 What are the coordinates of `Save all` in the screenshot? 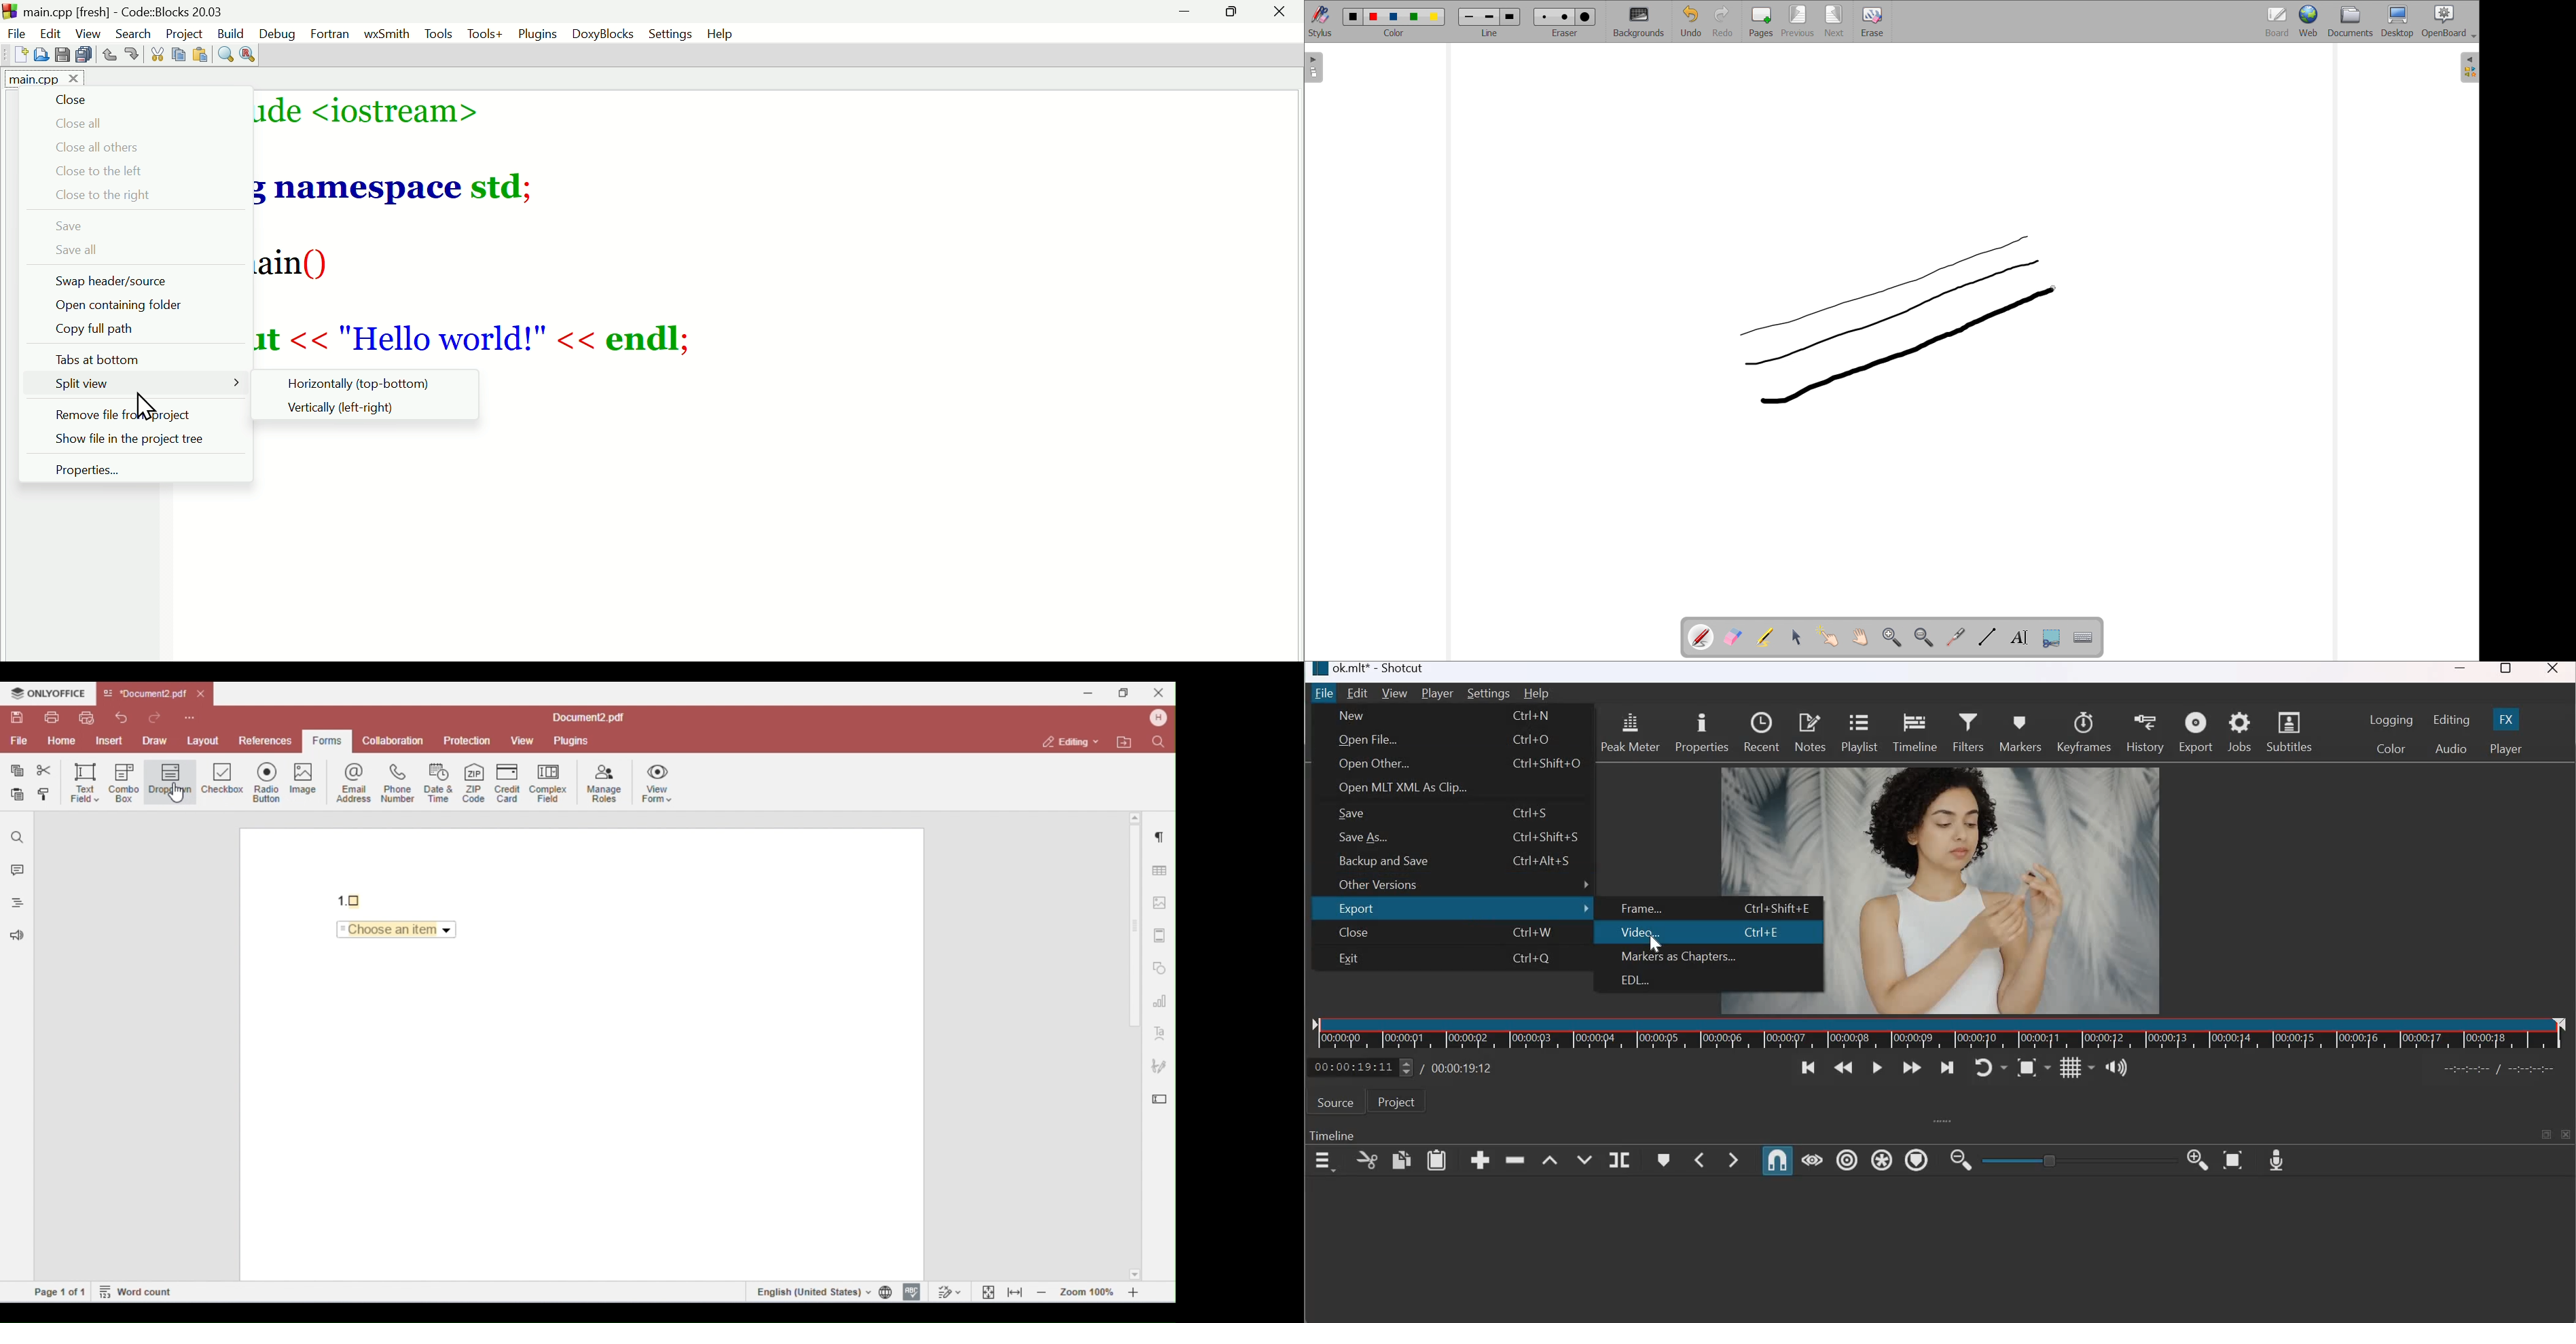 It's located at (88, 253).